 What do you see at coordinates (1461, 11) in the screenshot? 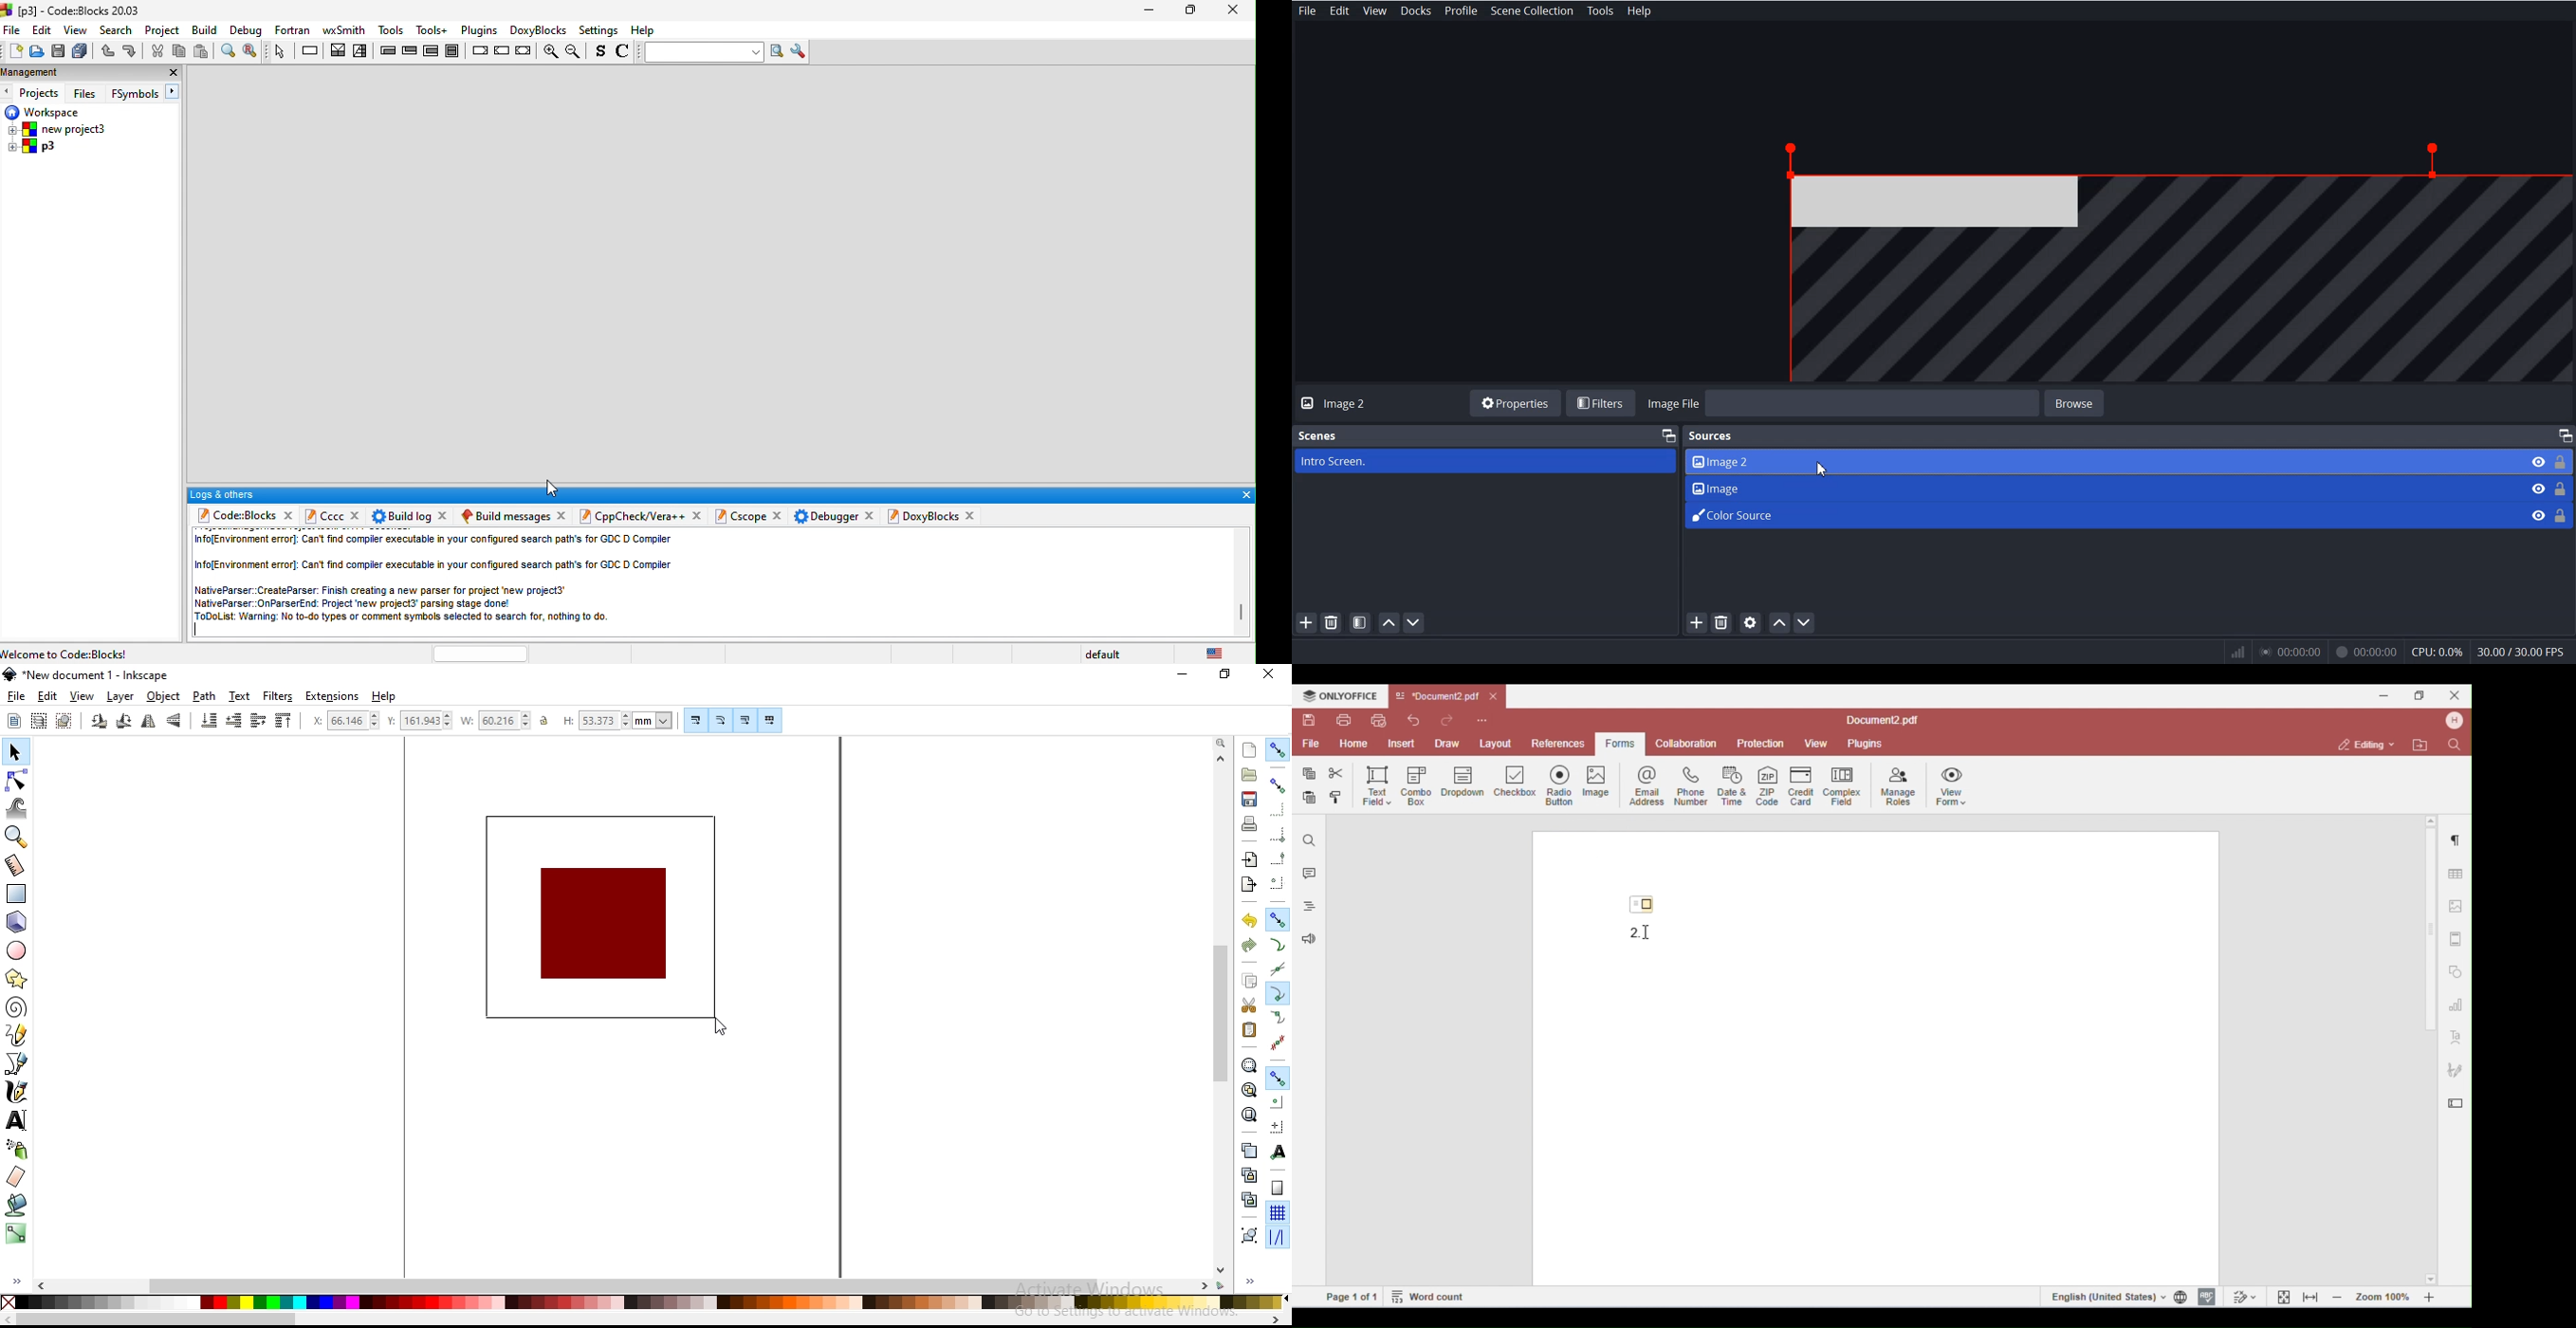
I see `Profile` at bounding box center [1461, 11].